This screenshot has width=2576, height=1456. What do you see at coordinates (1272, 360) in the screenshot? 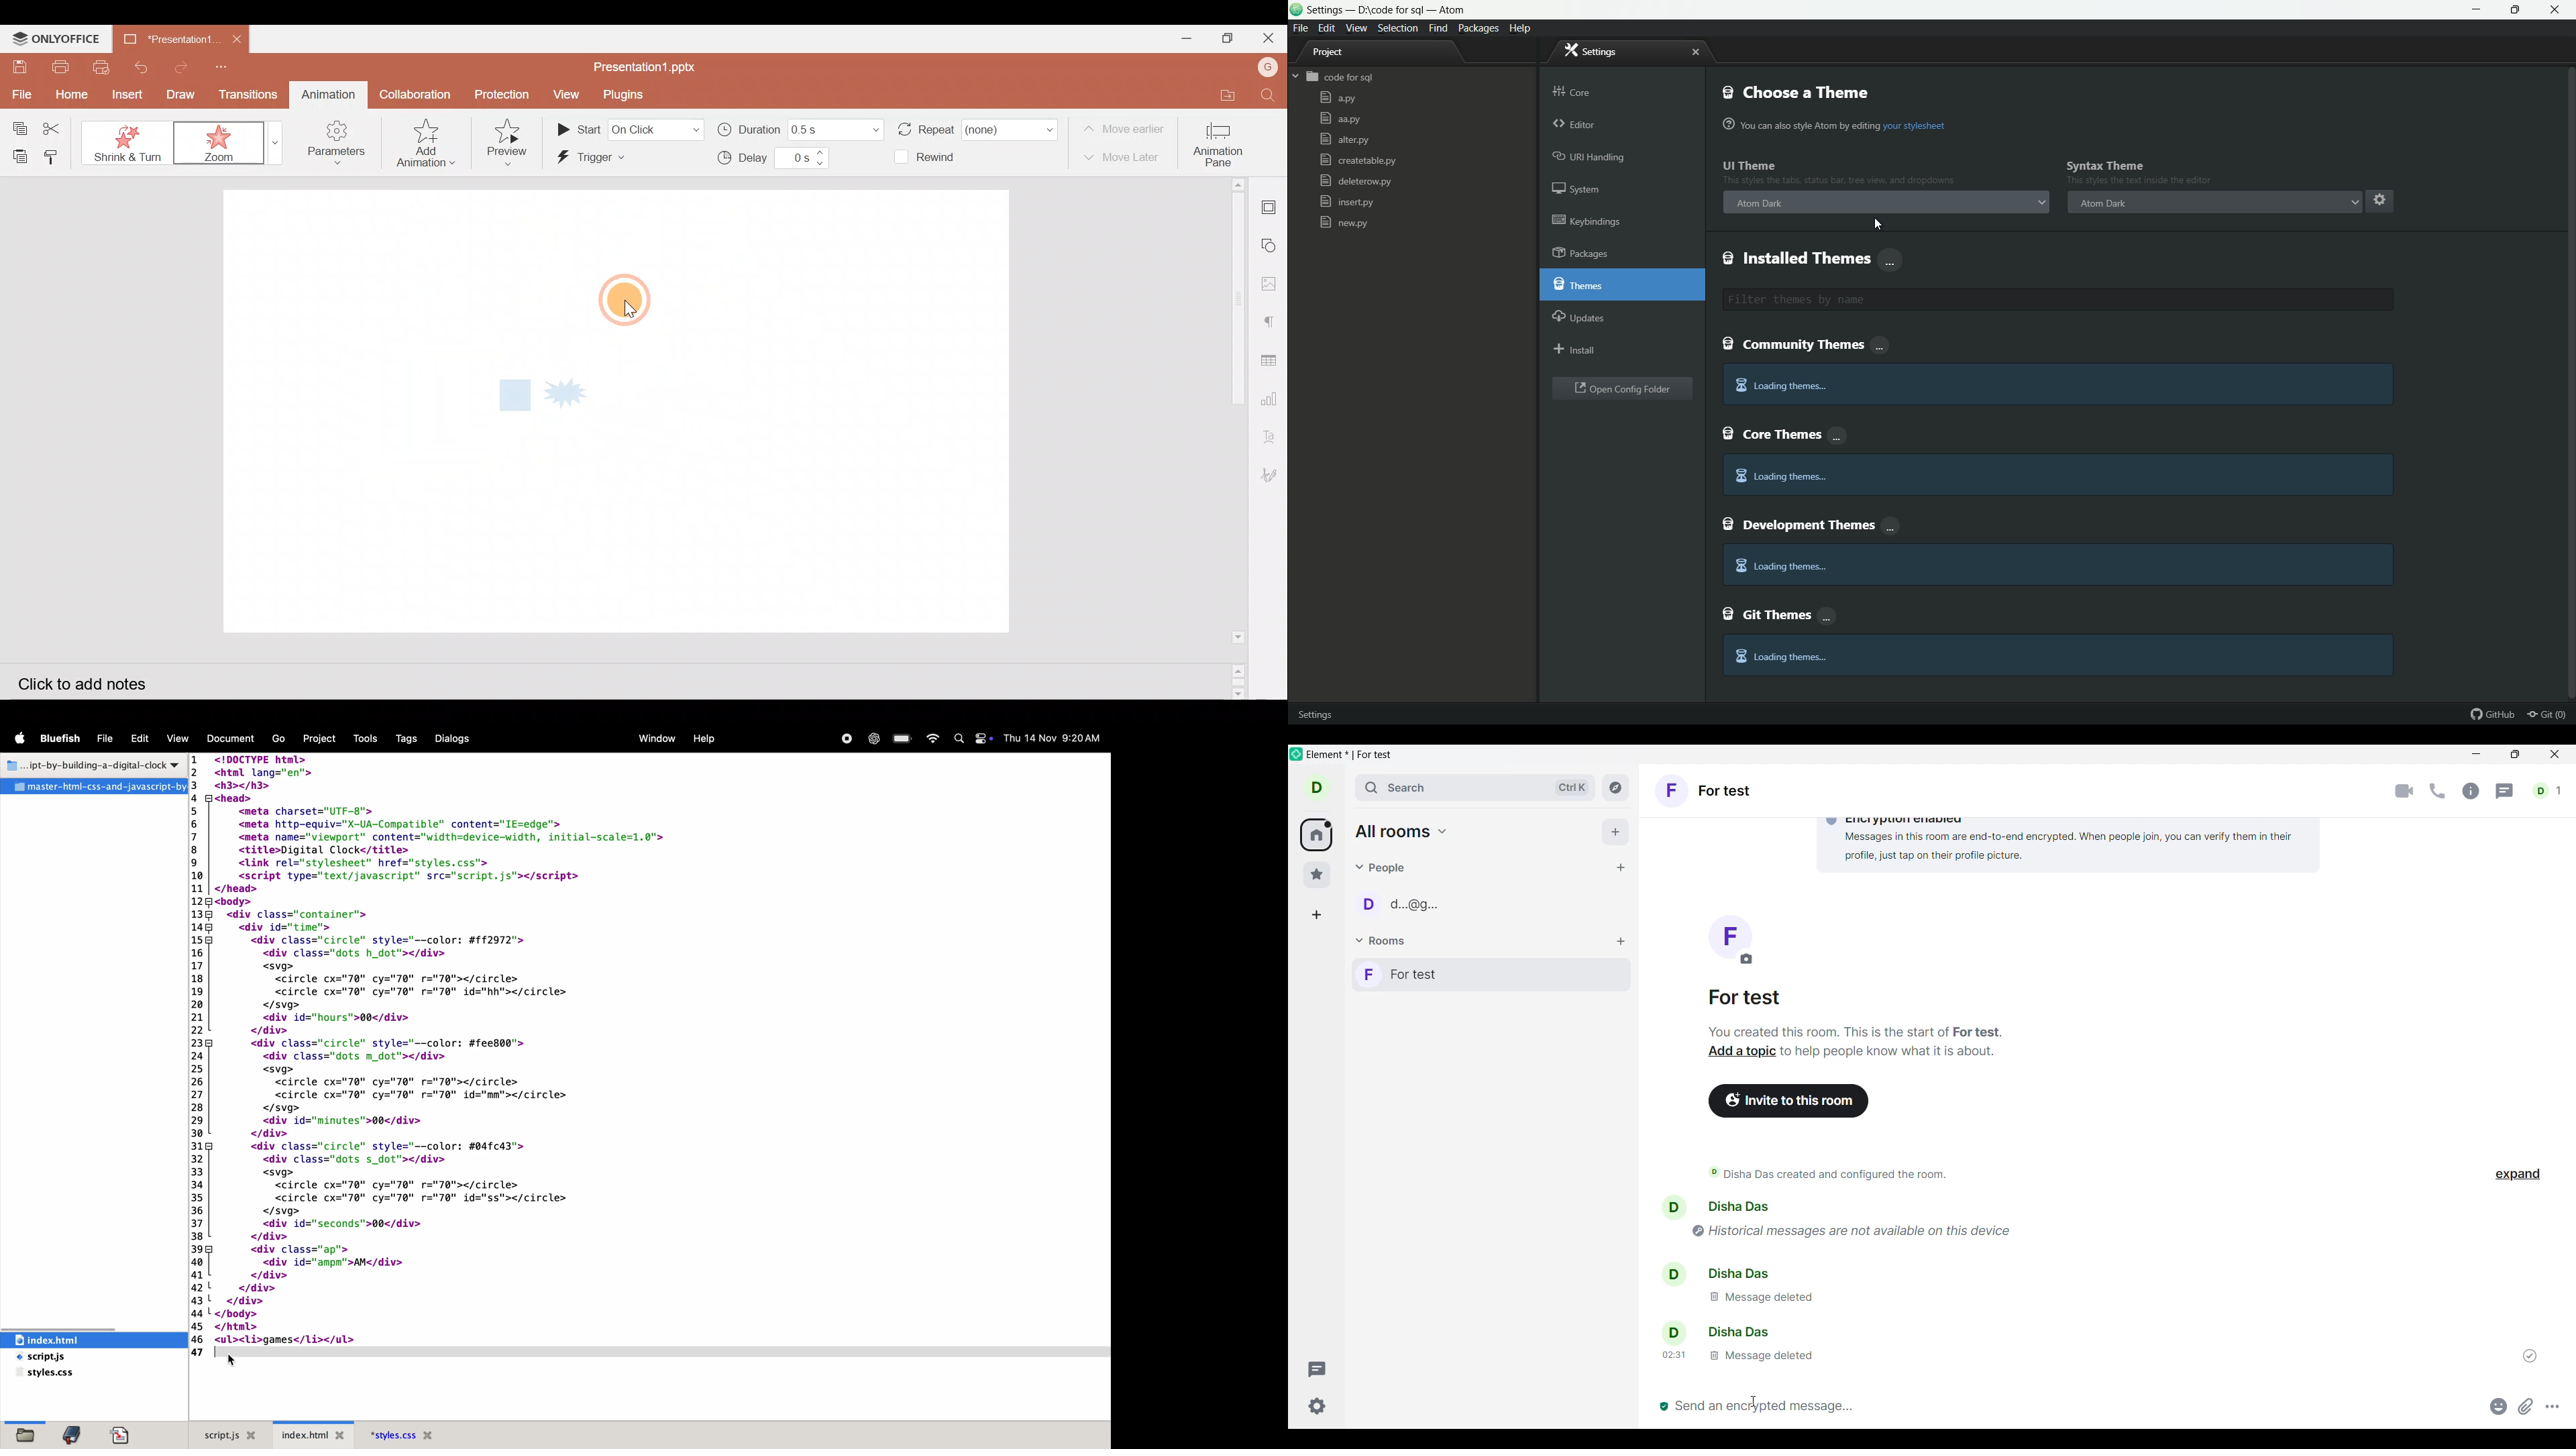
I see `Table settings` at bounding box center [1272, 360].